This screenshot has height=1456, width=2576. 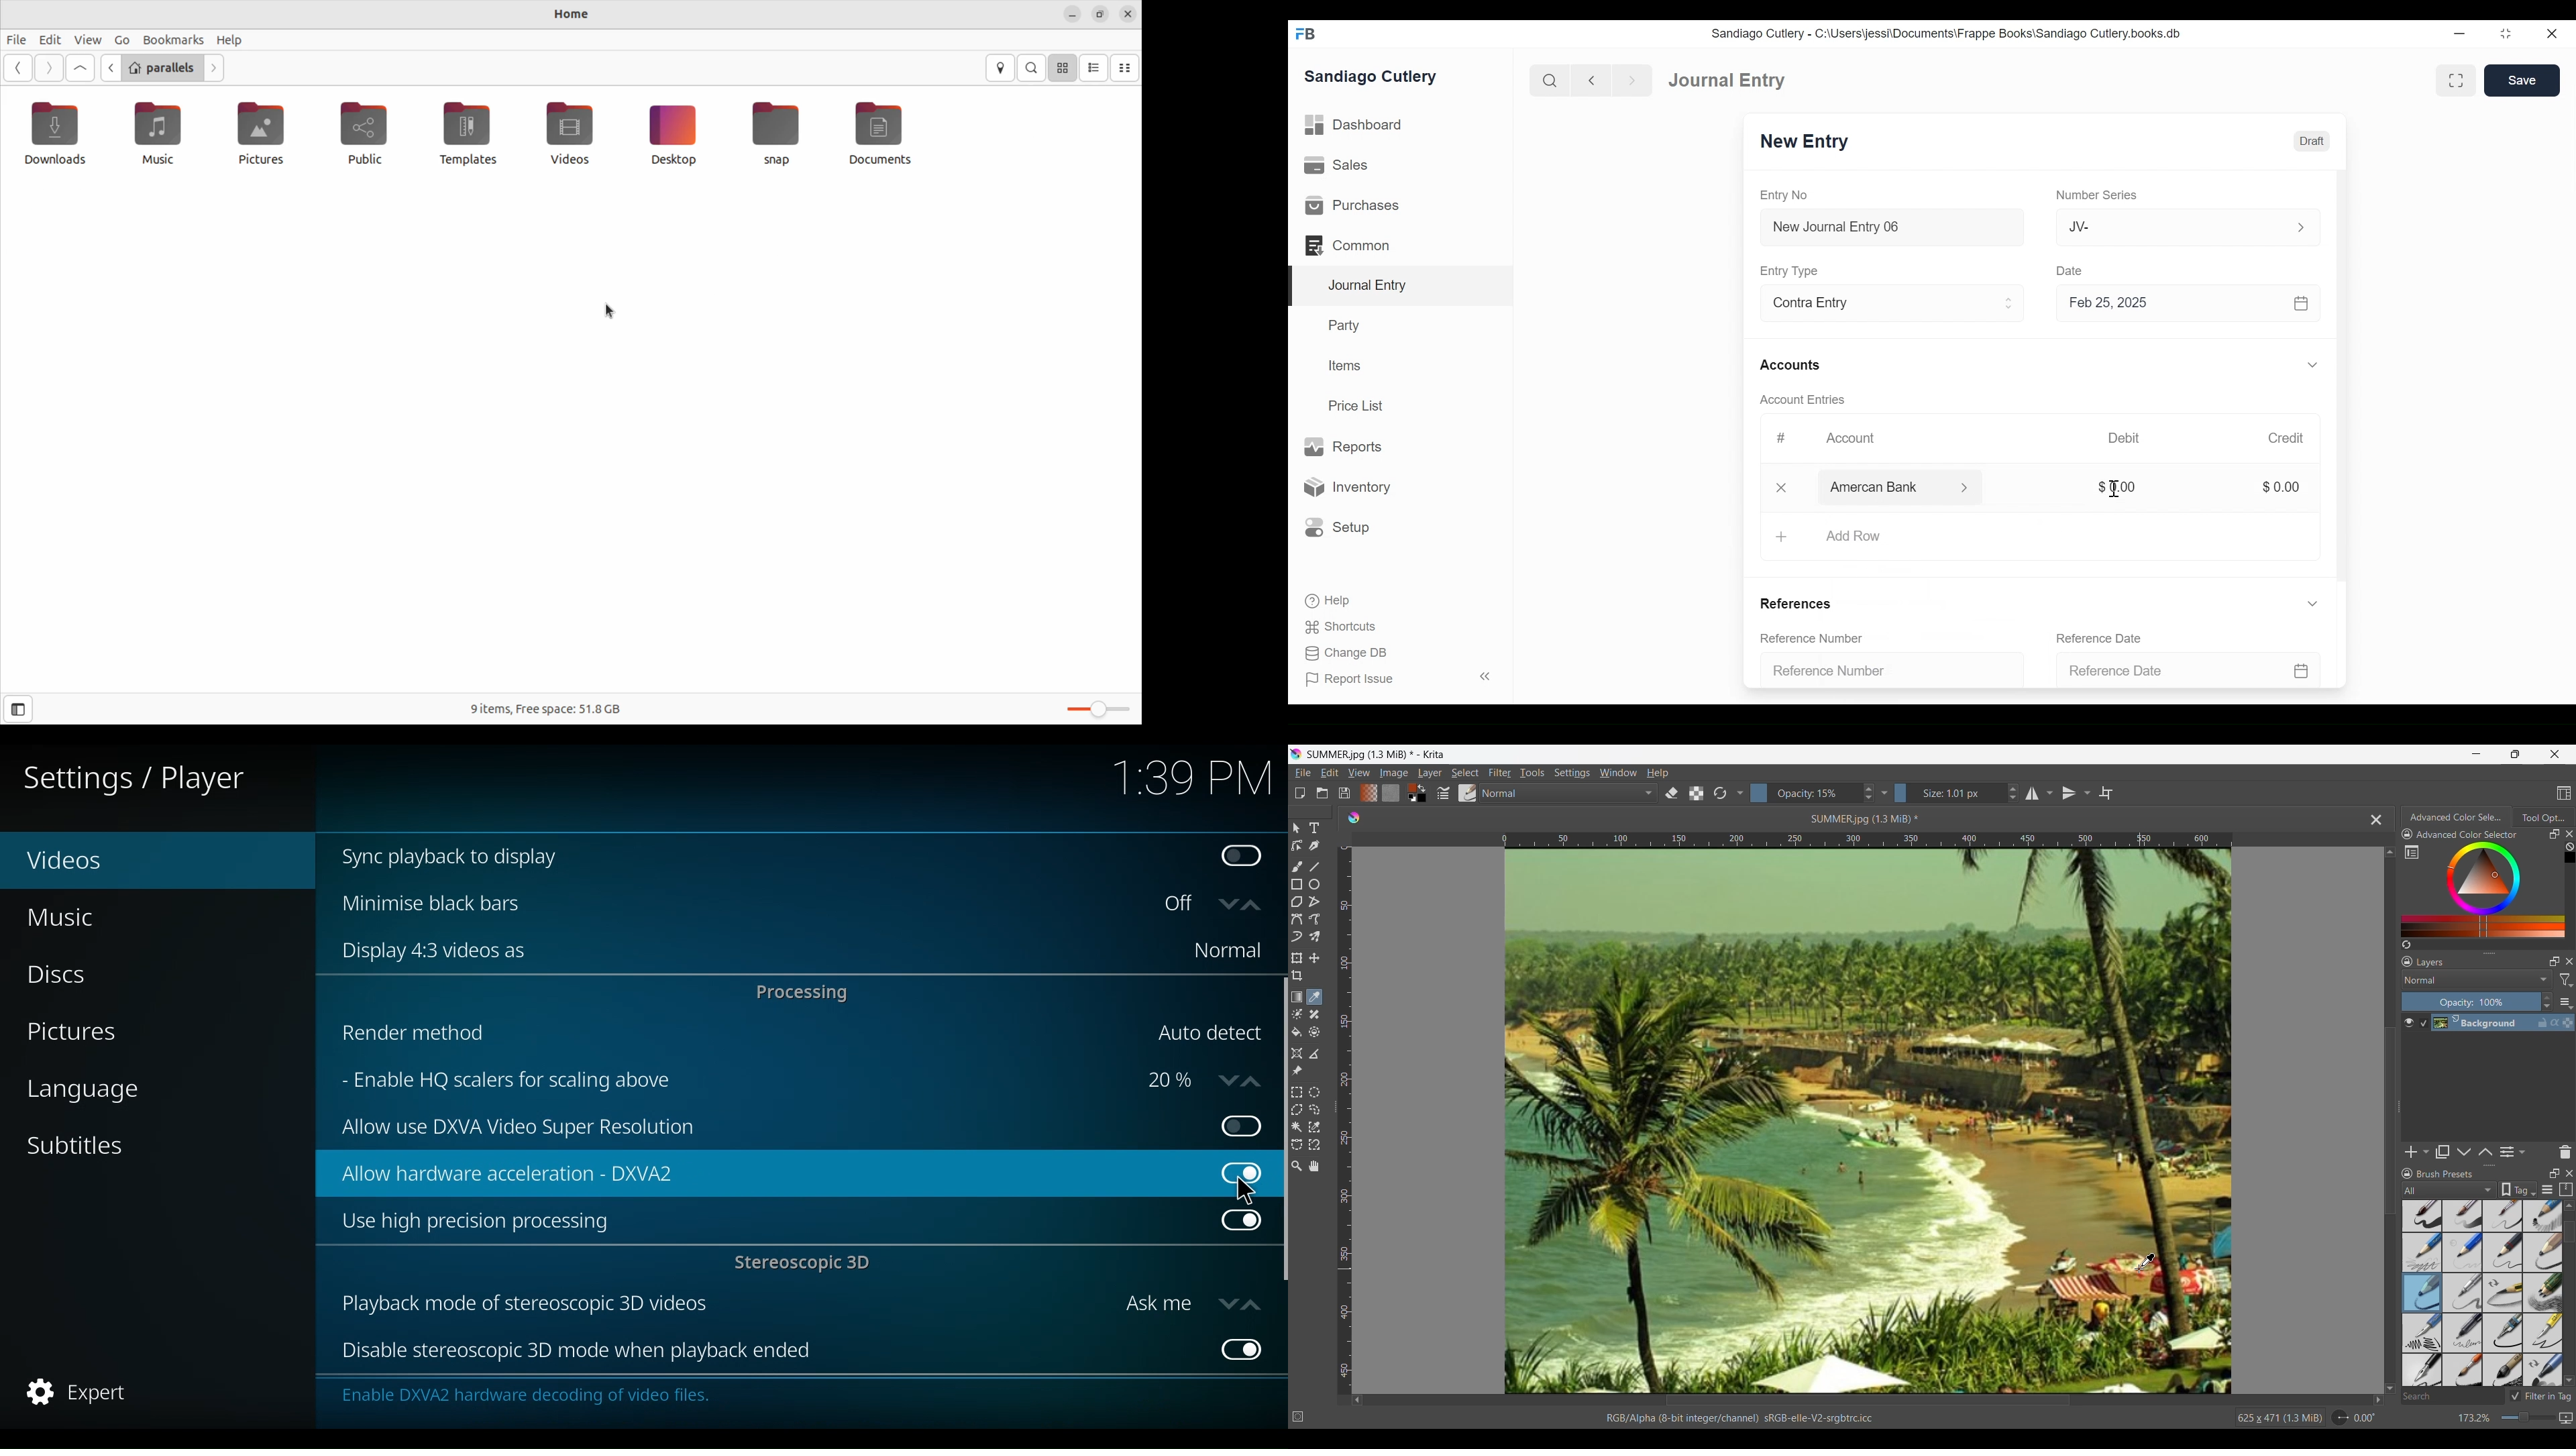 I want to click on Expand, so click(x=2312, y=603).